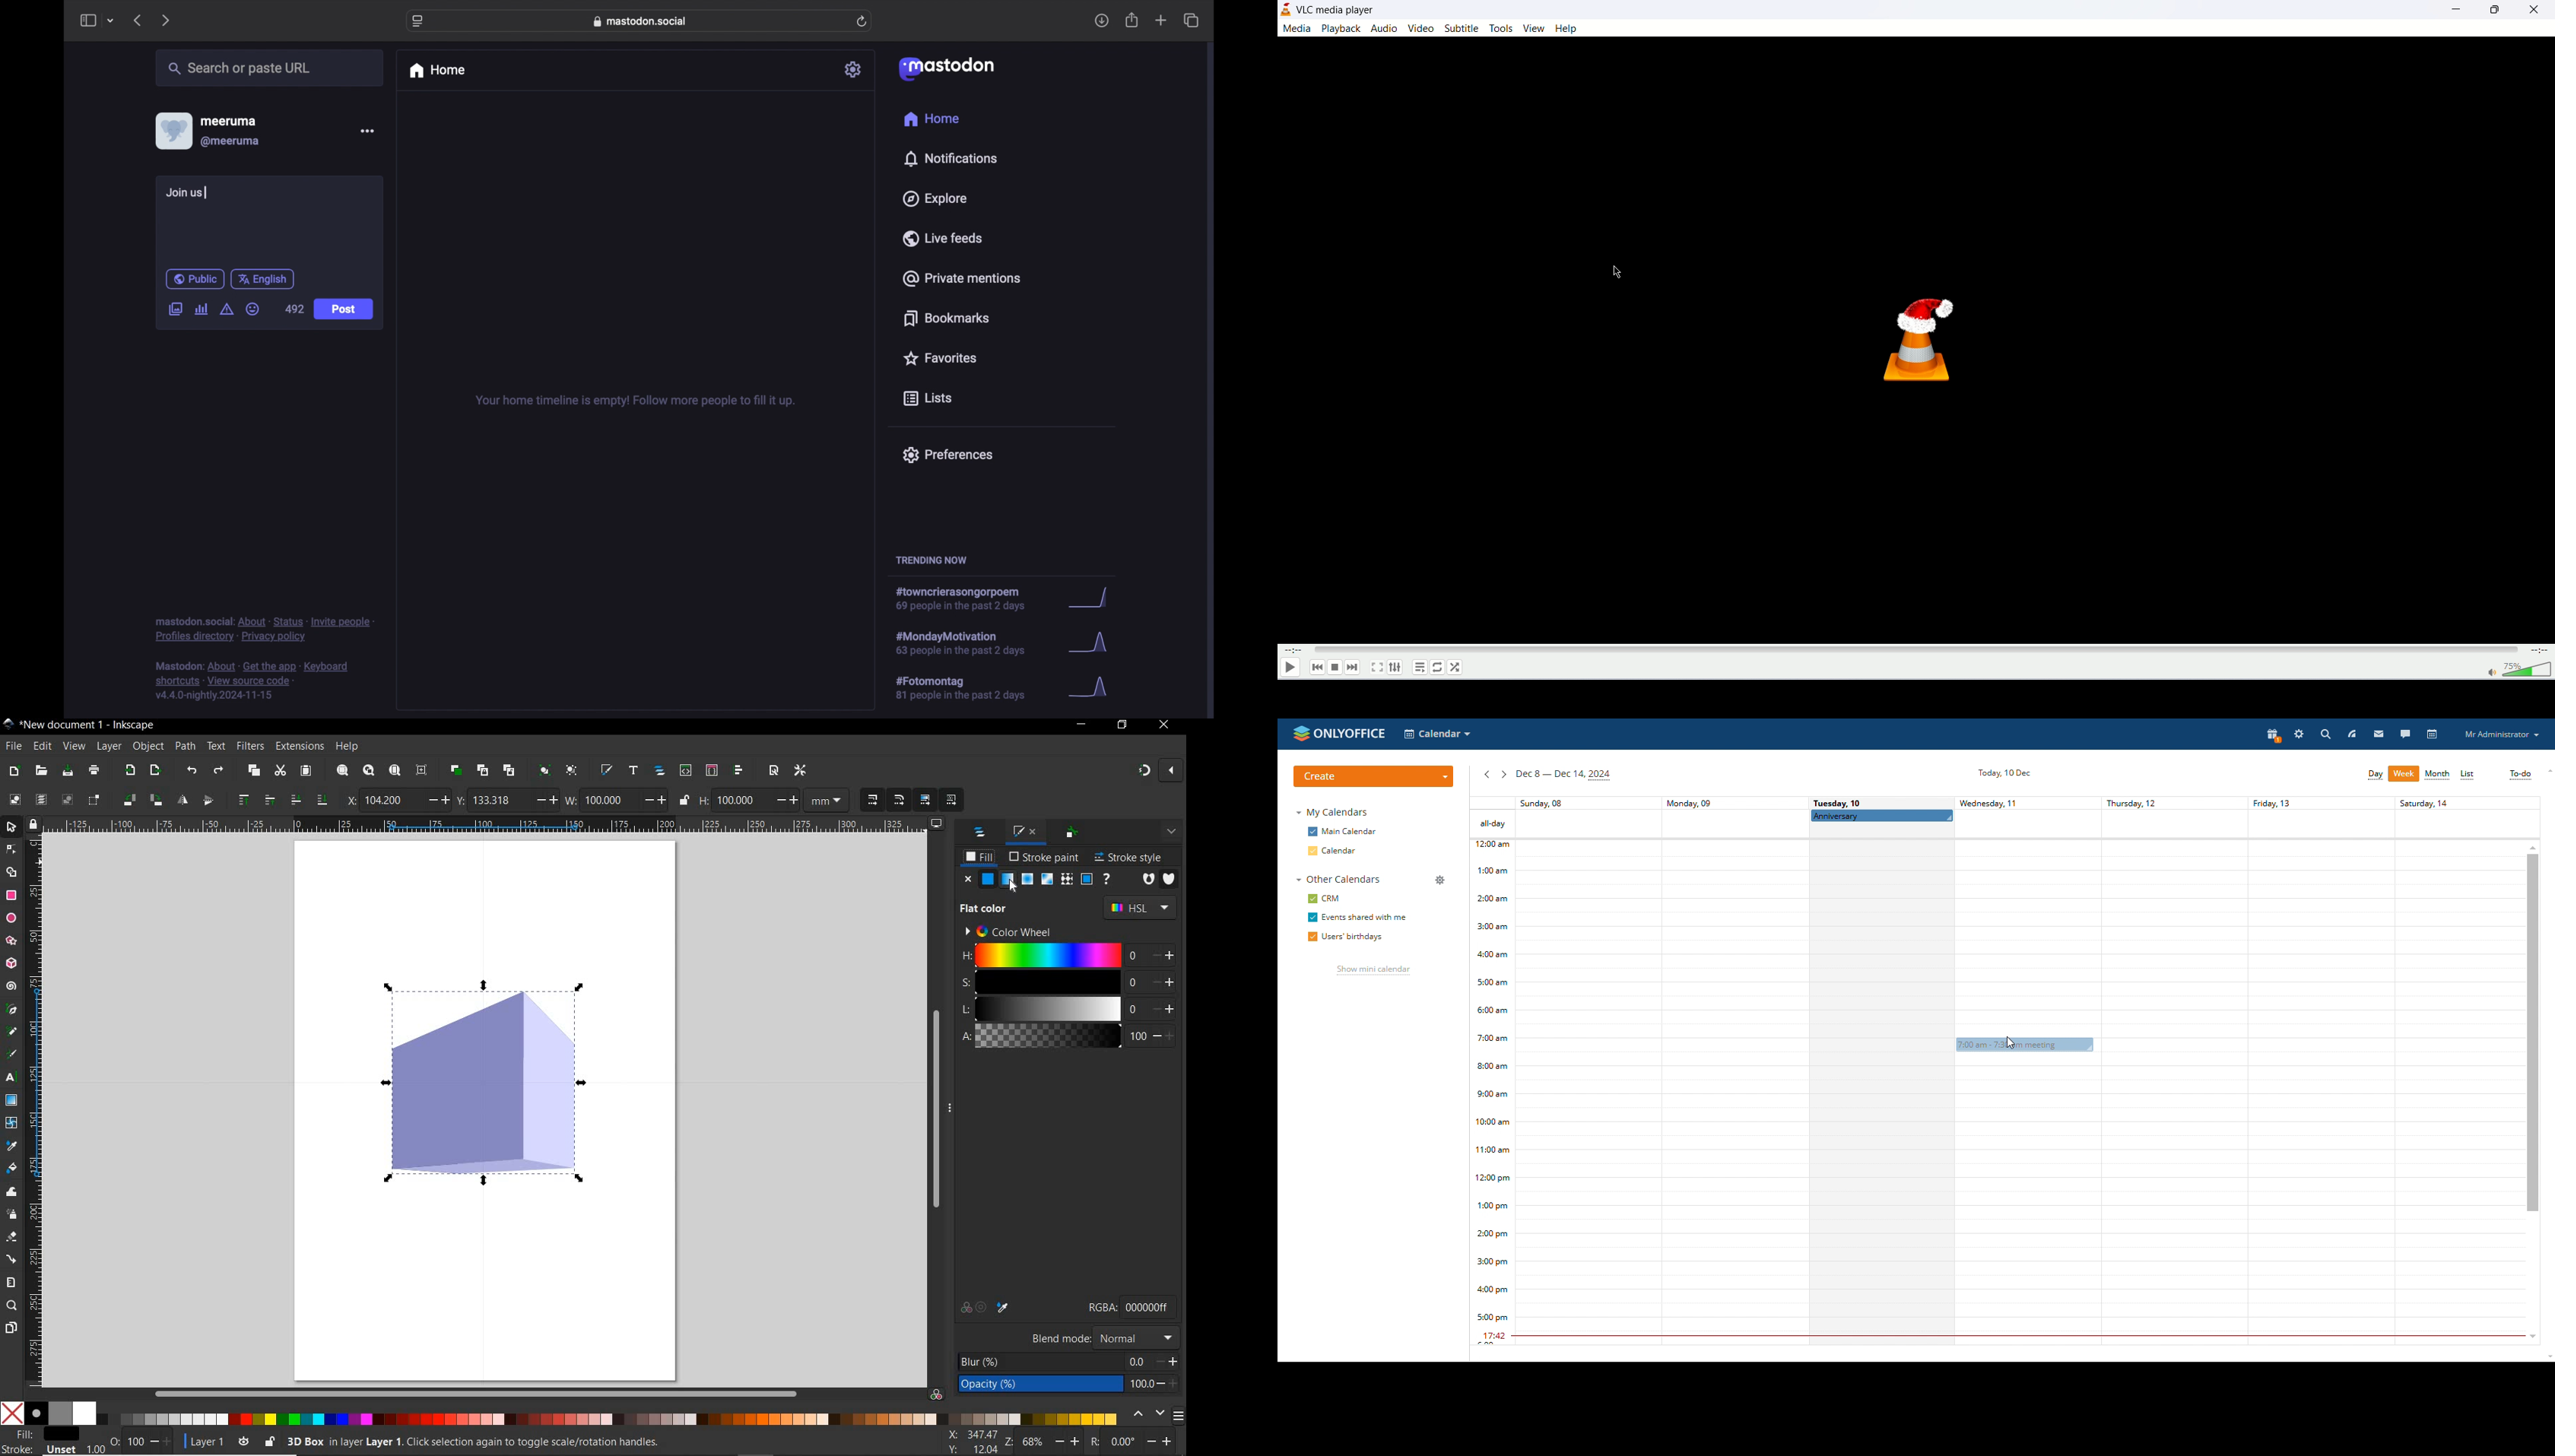 The image size is (2576, 1456). Describe the element at coordinates (1395, 667) in the screenshot. I see `extended settings` at that location.